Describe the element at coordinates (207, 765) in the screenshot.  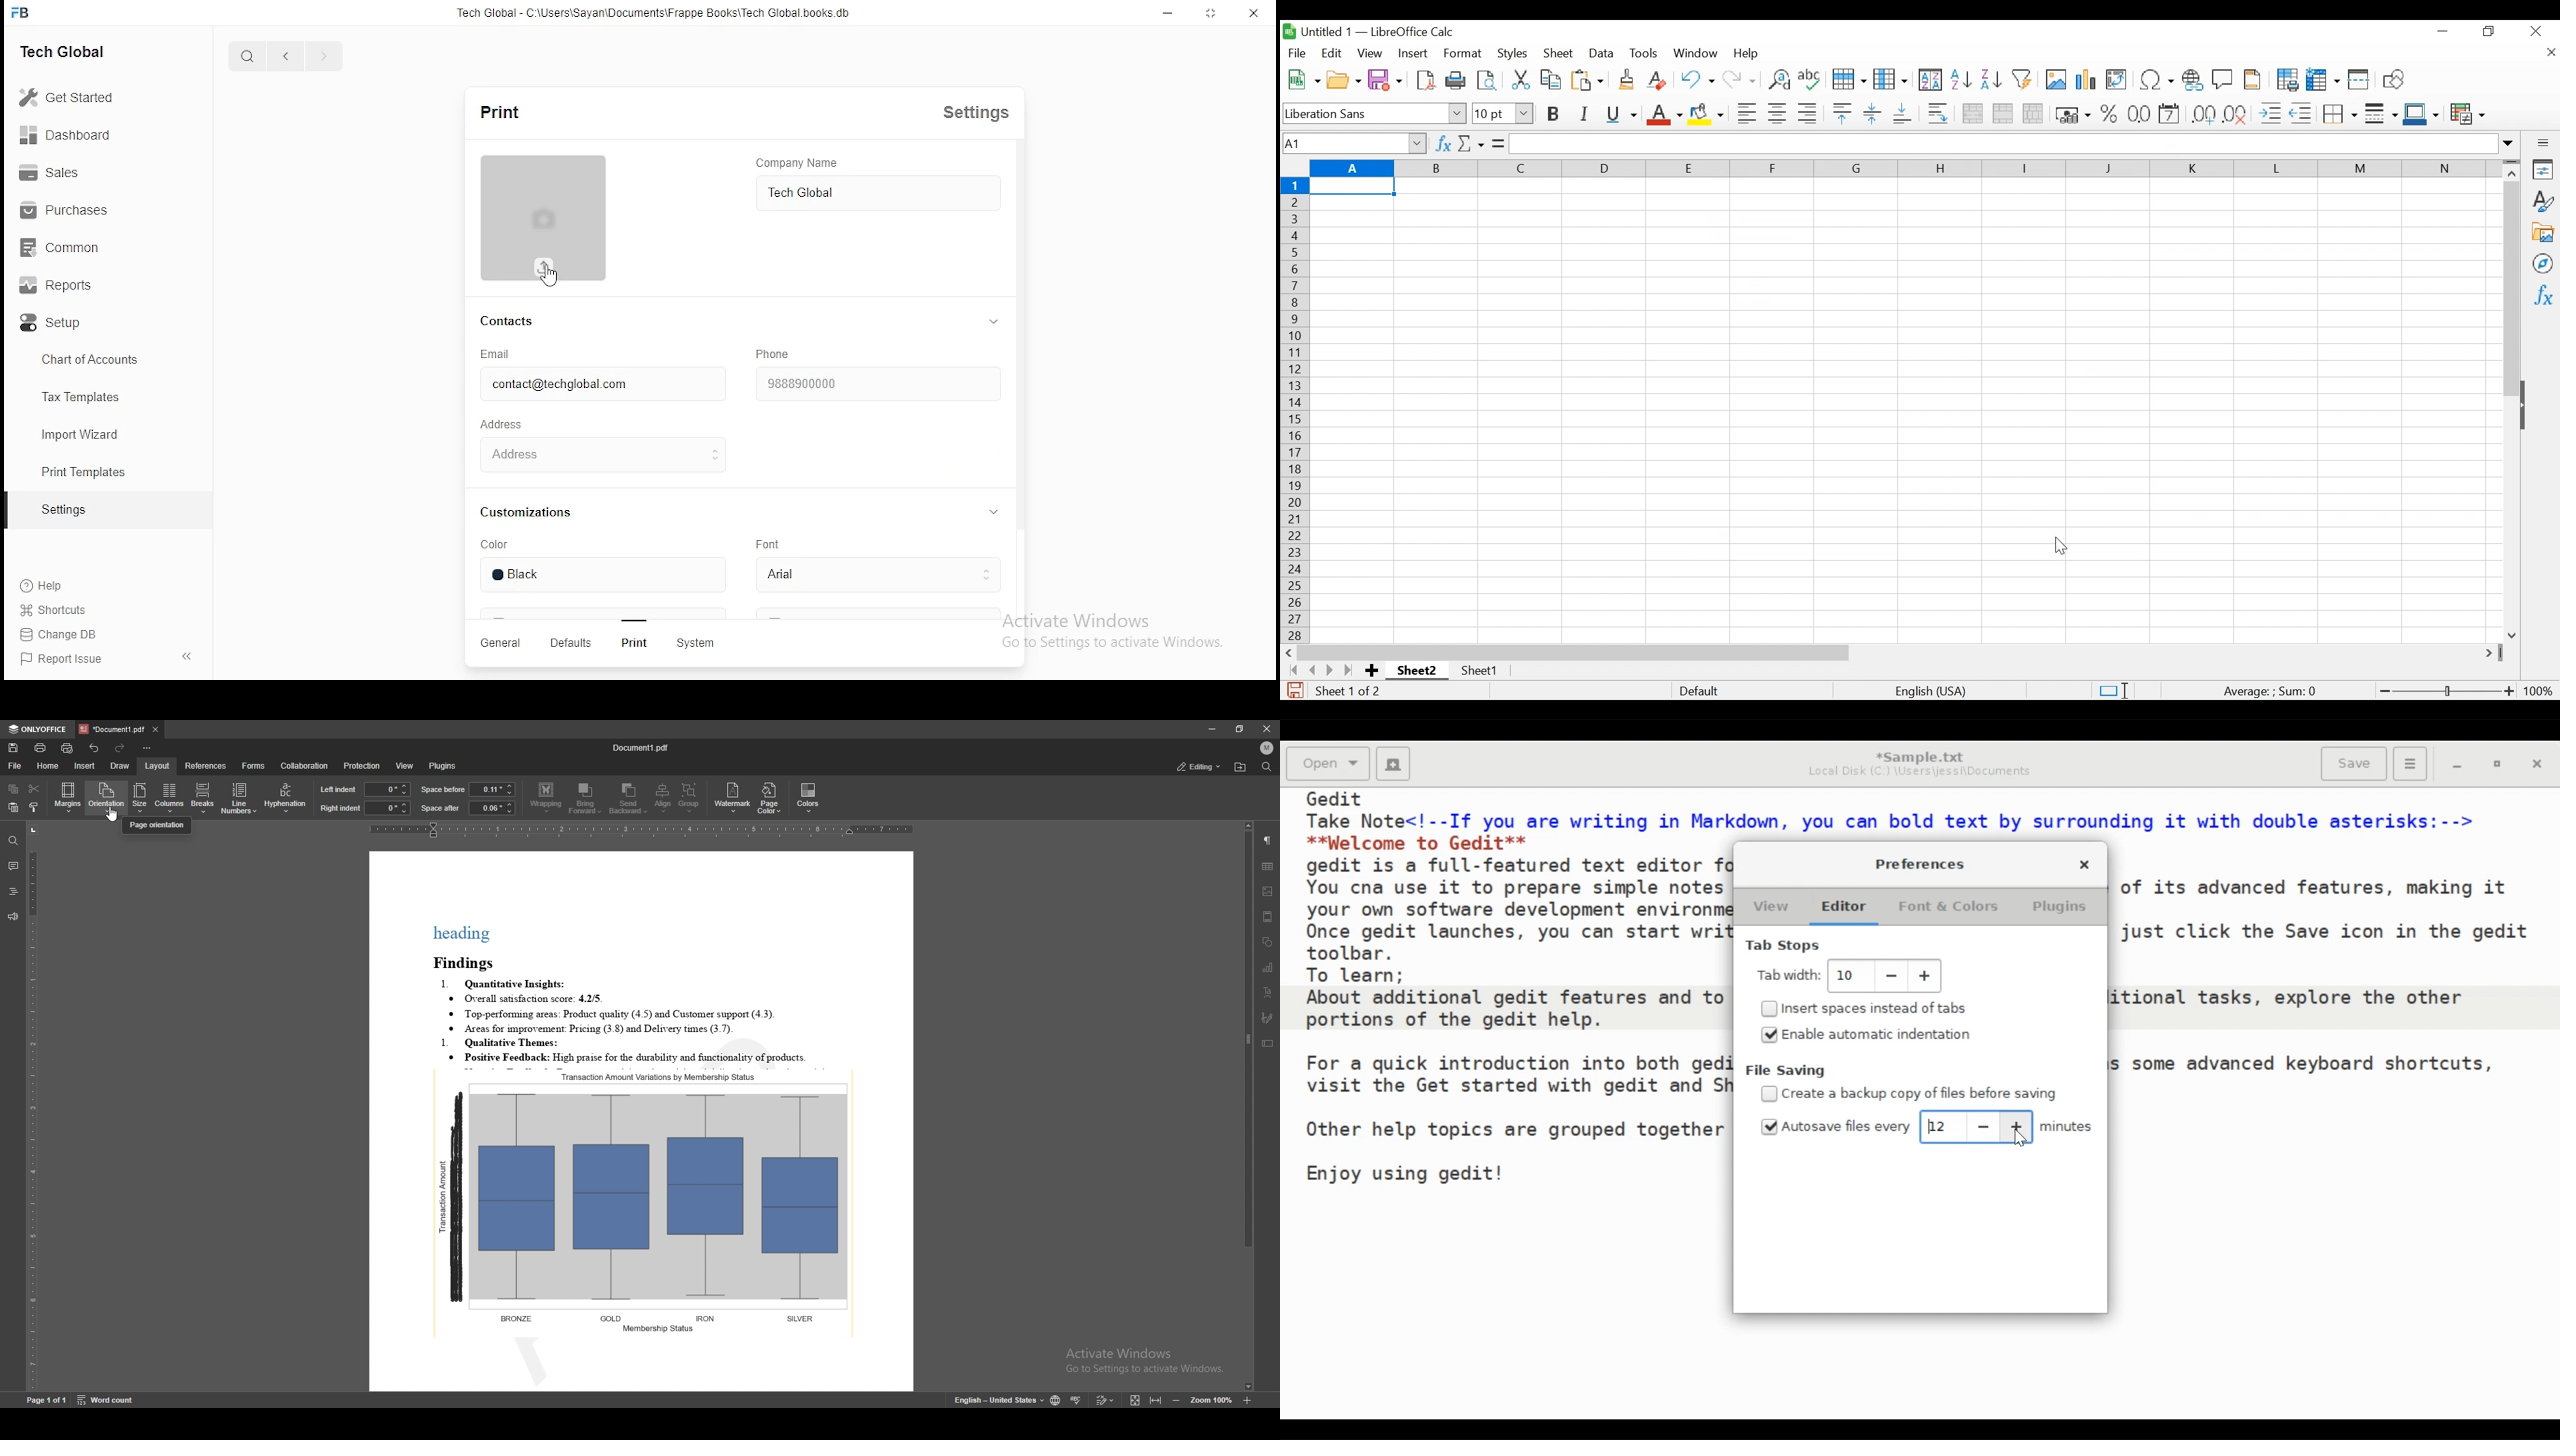
I see `references` at that location.